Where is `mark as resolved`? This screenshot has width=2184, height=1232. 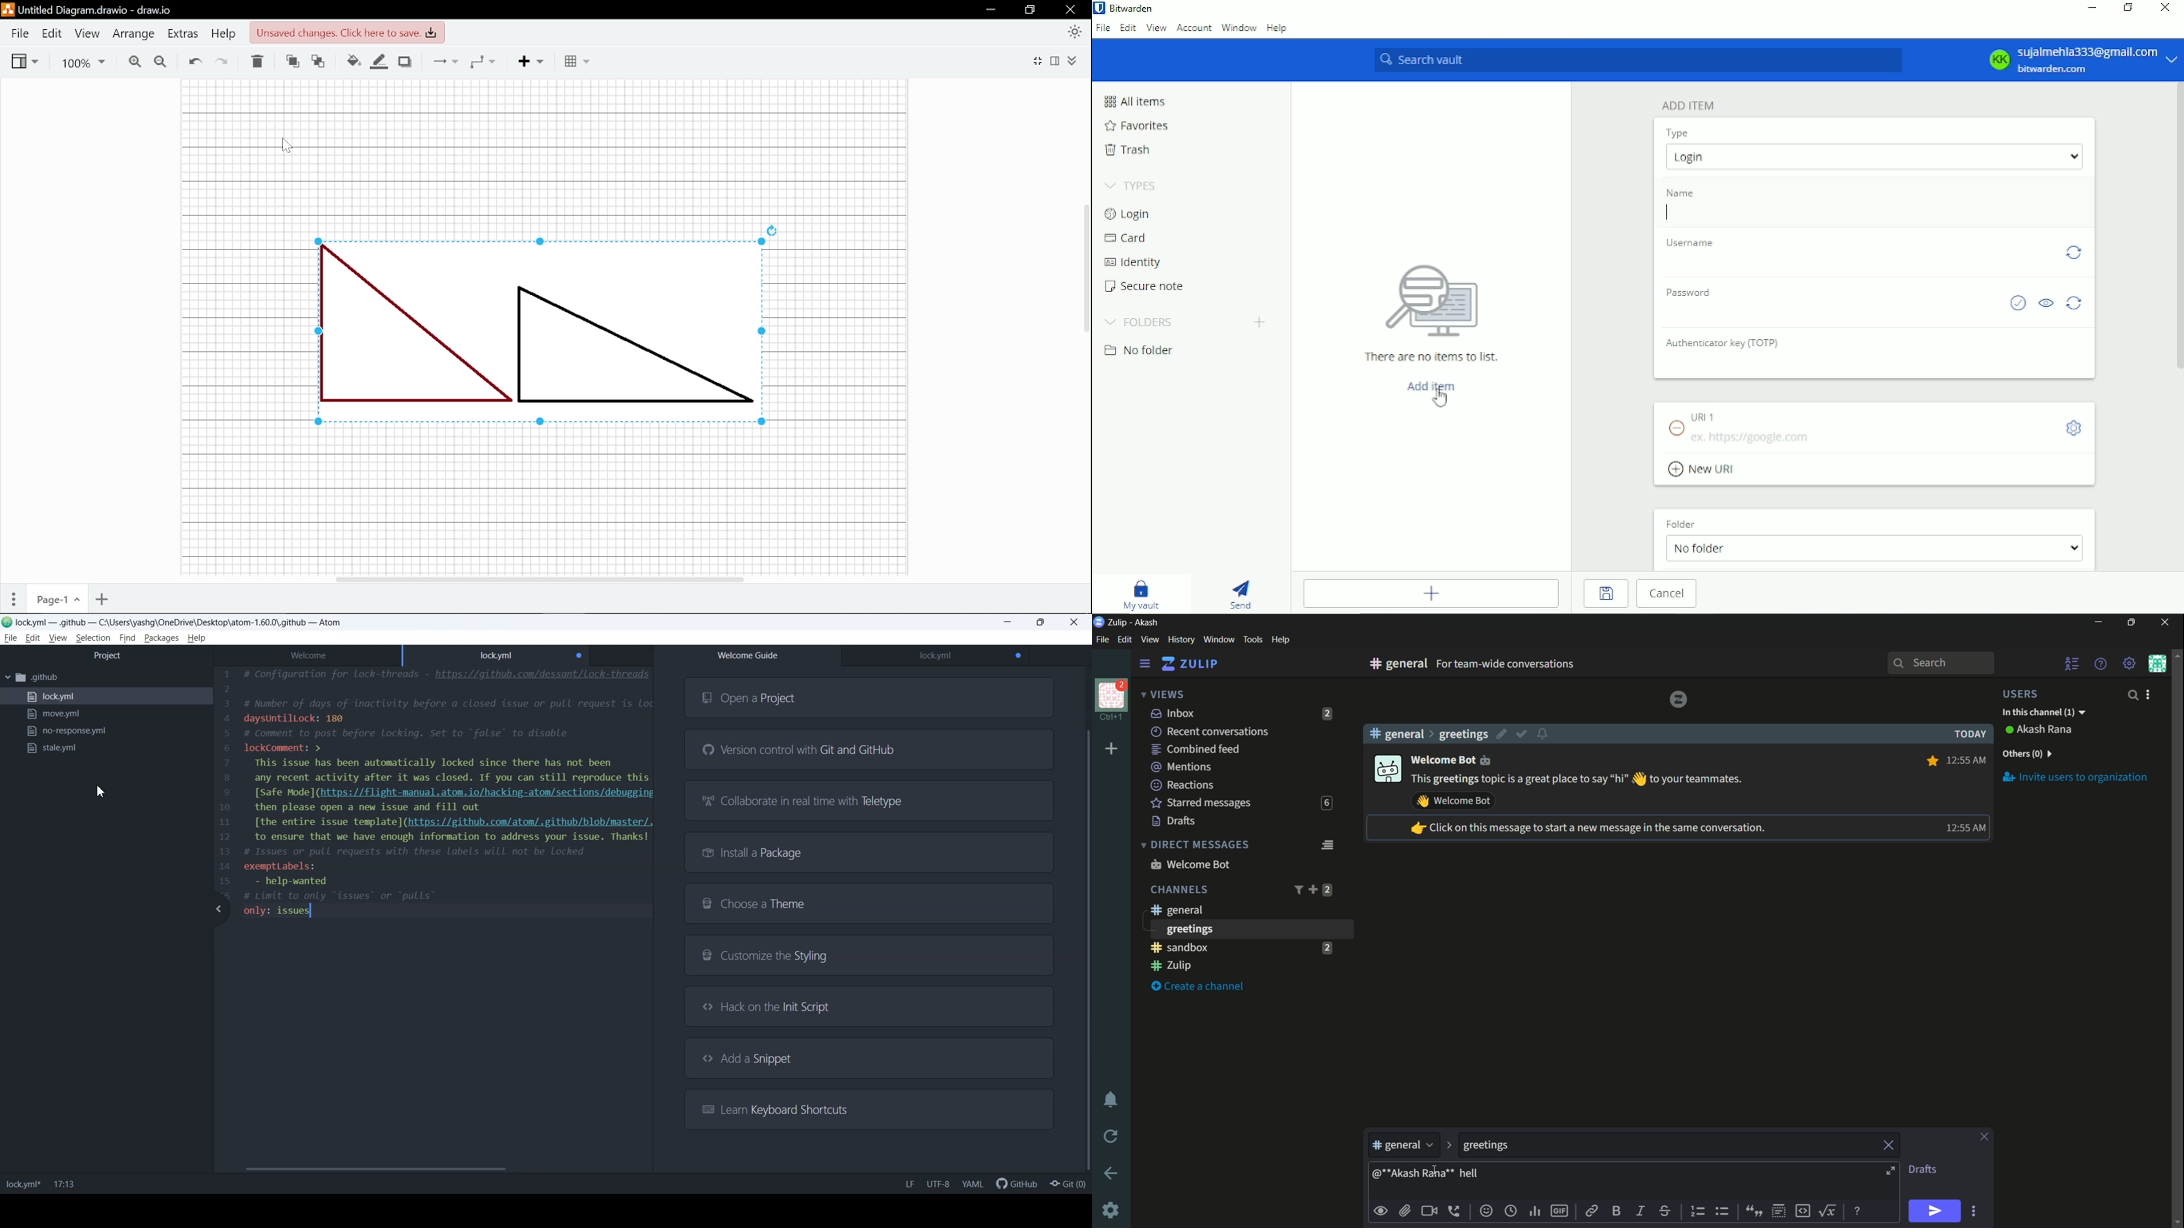 mark as resolved is located at coordinates (1523, 735).